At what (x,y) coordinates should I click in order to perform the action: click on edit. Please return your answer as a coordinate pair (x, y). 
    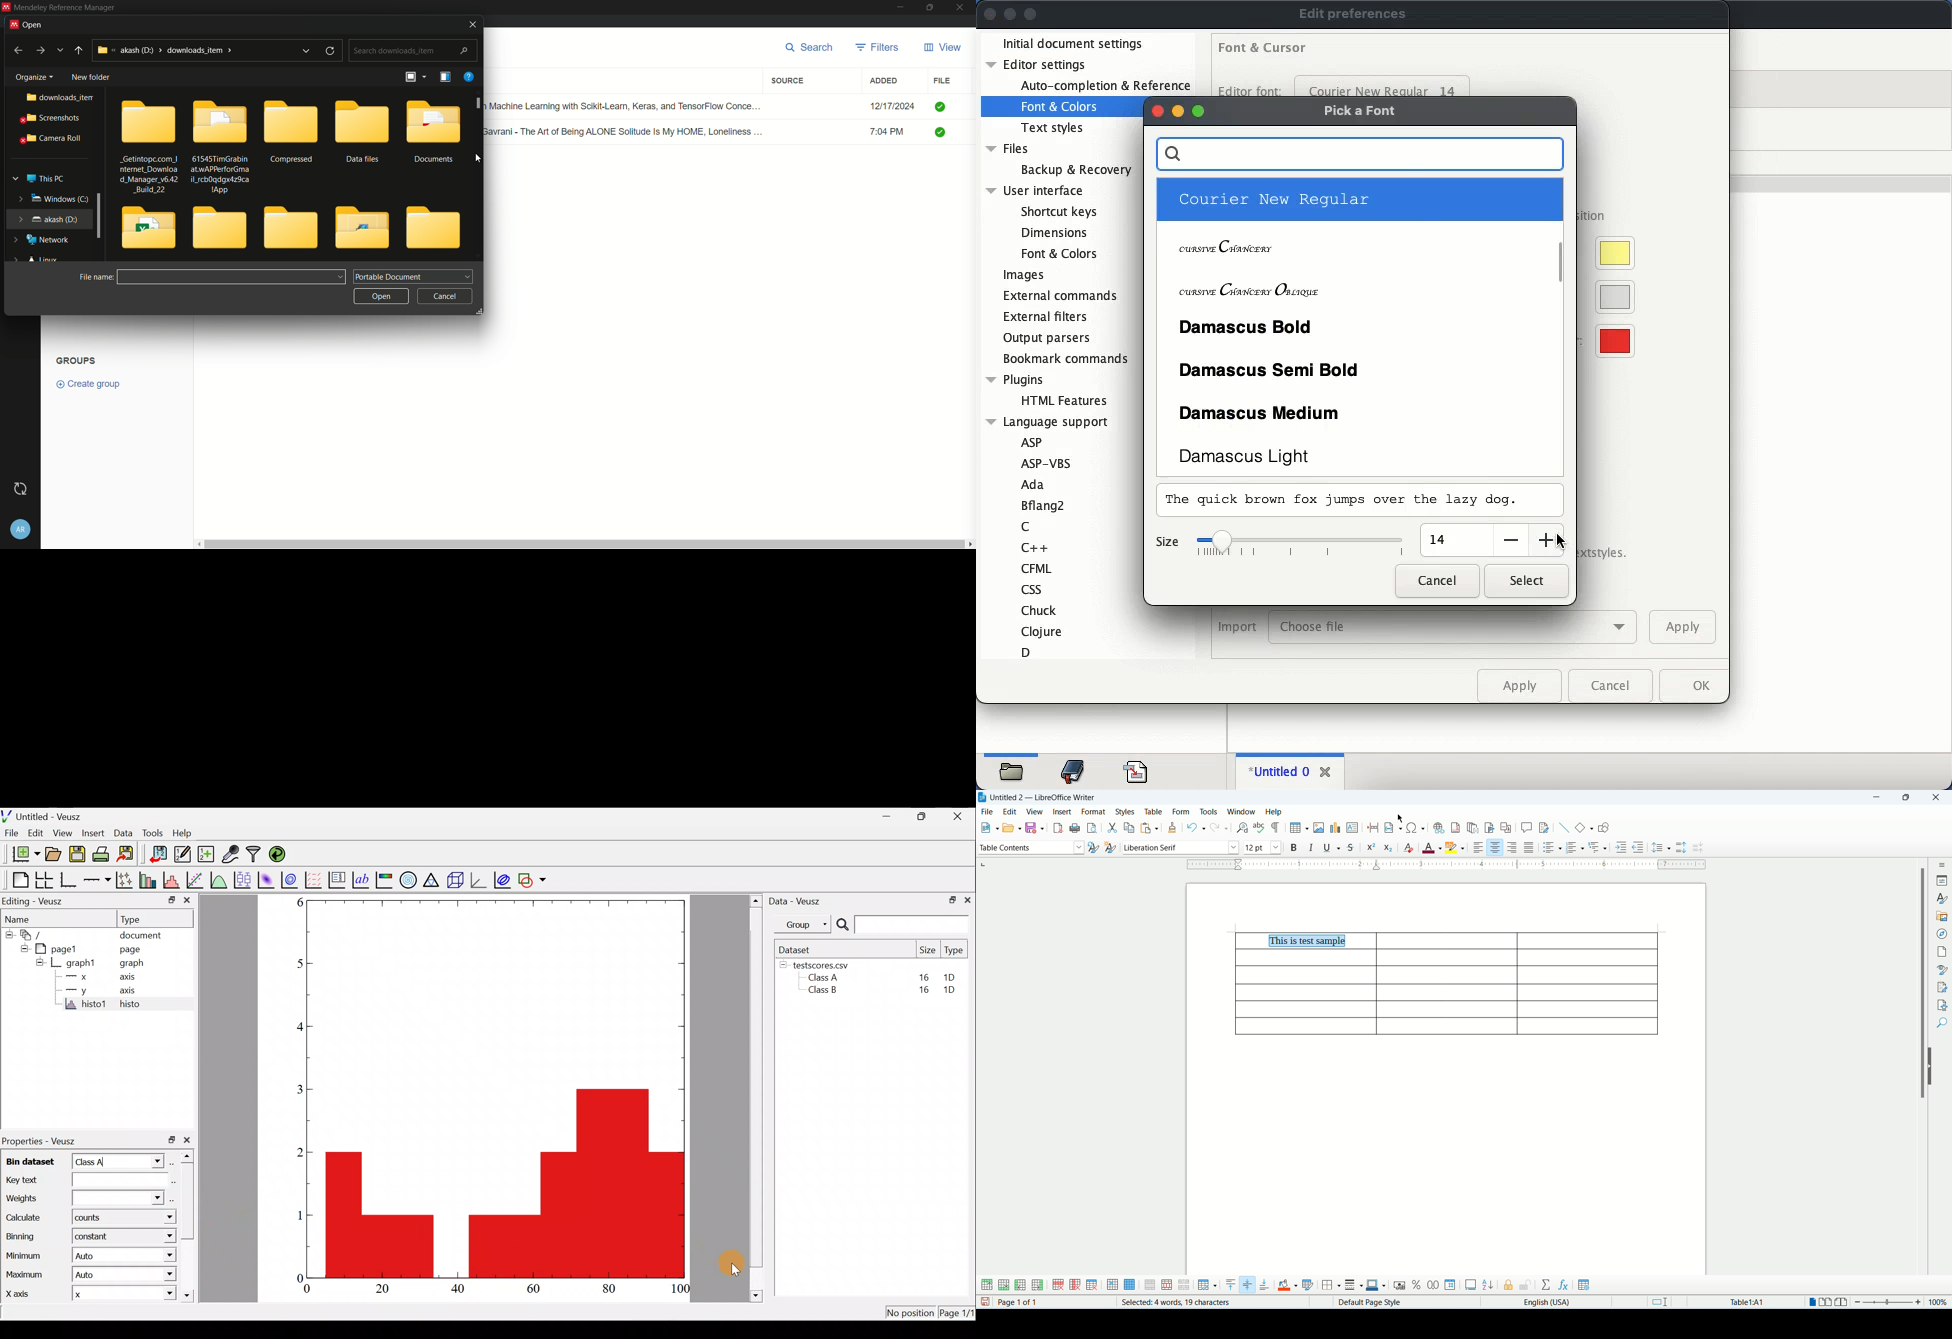
    Looking at the image, I should click on (1011, 811).